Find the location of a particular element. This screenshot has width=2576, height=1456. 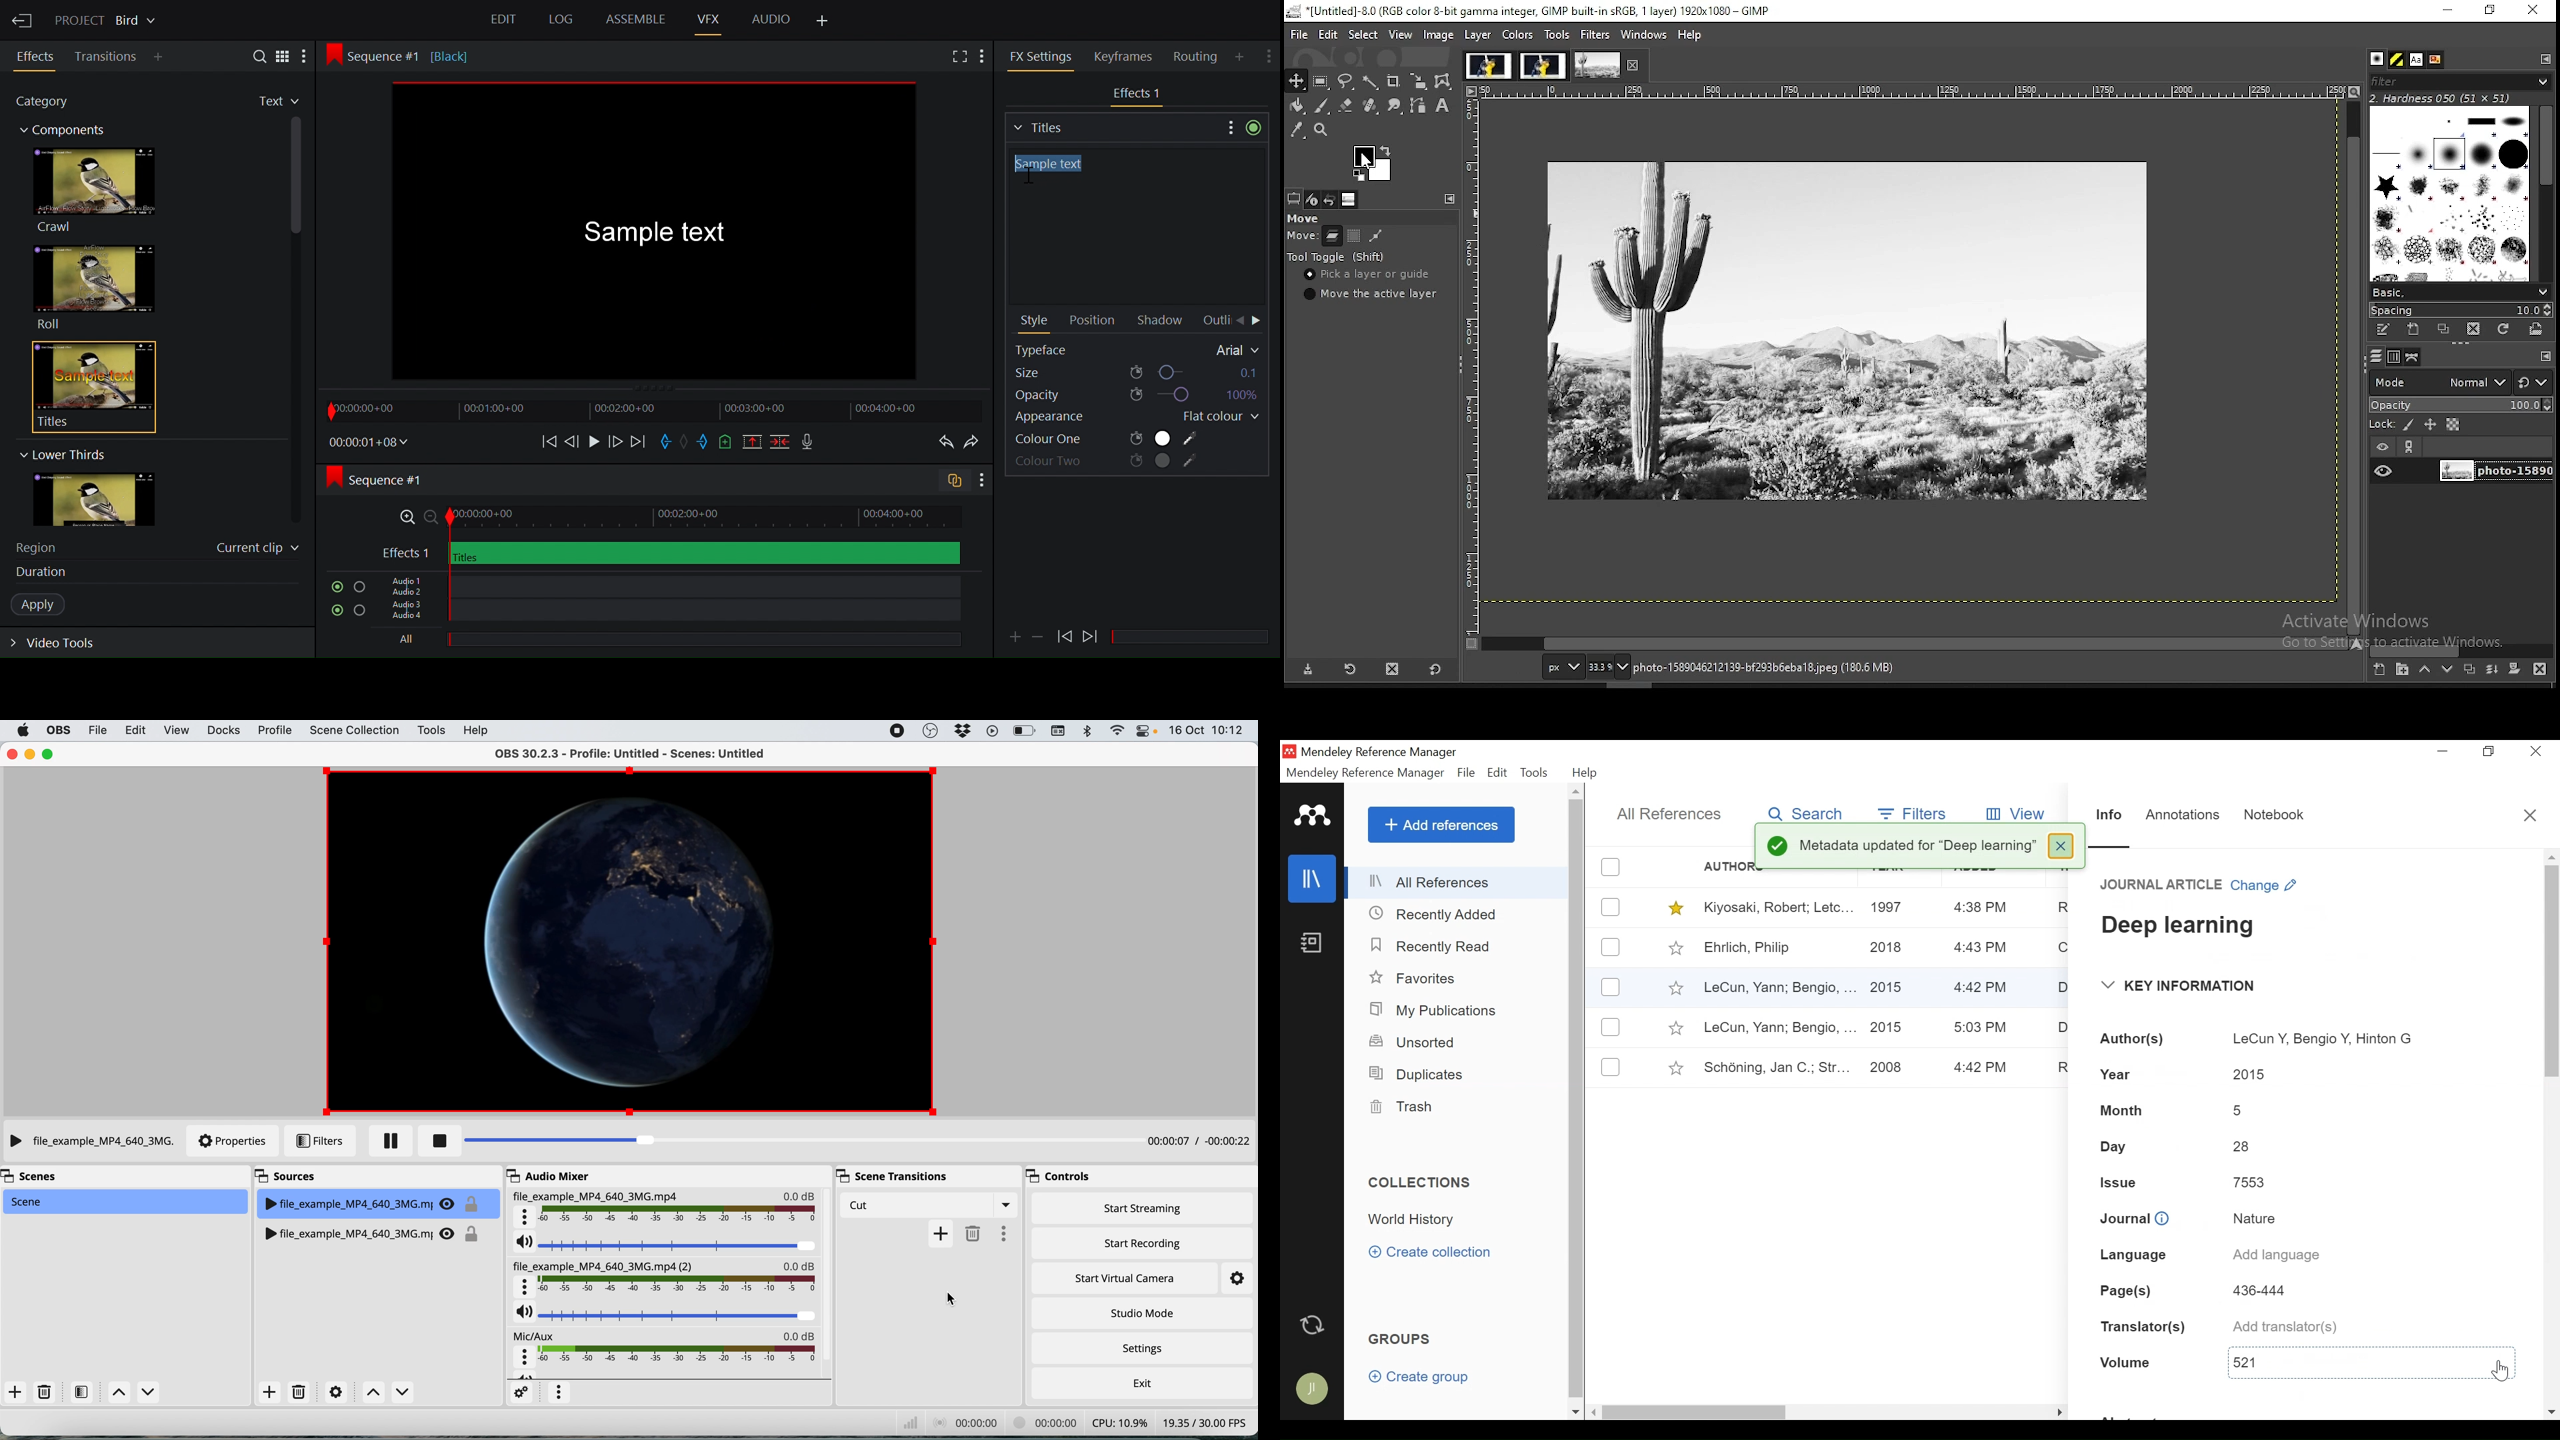

brushes is located at coordinates (2451, 193).